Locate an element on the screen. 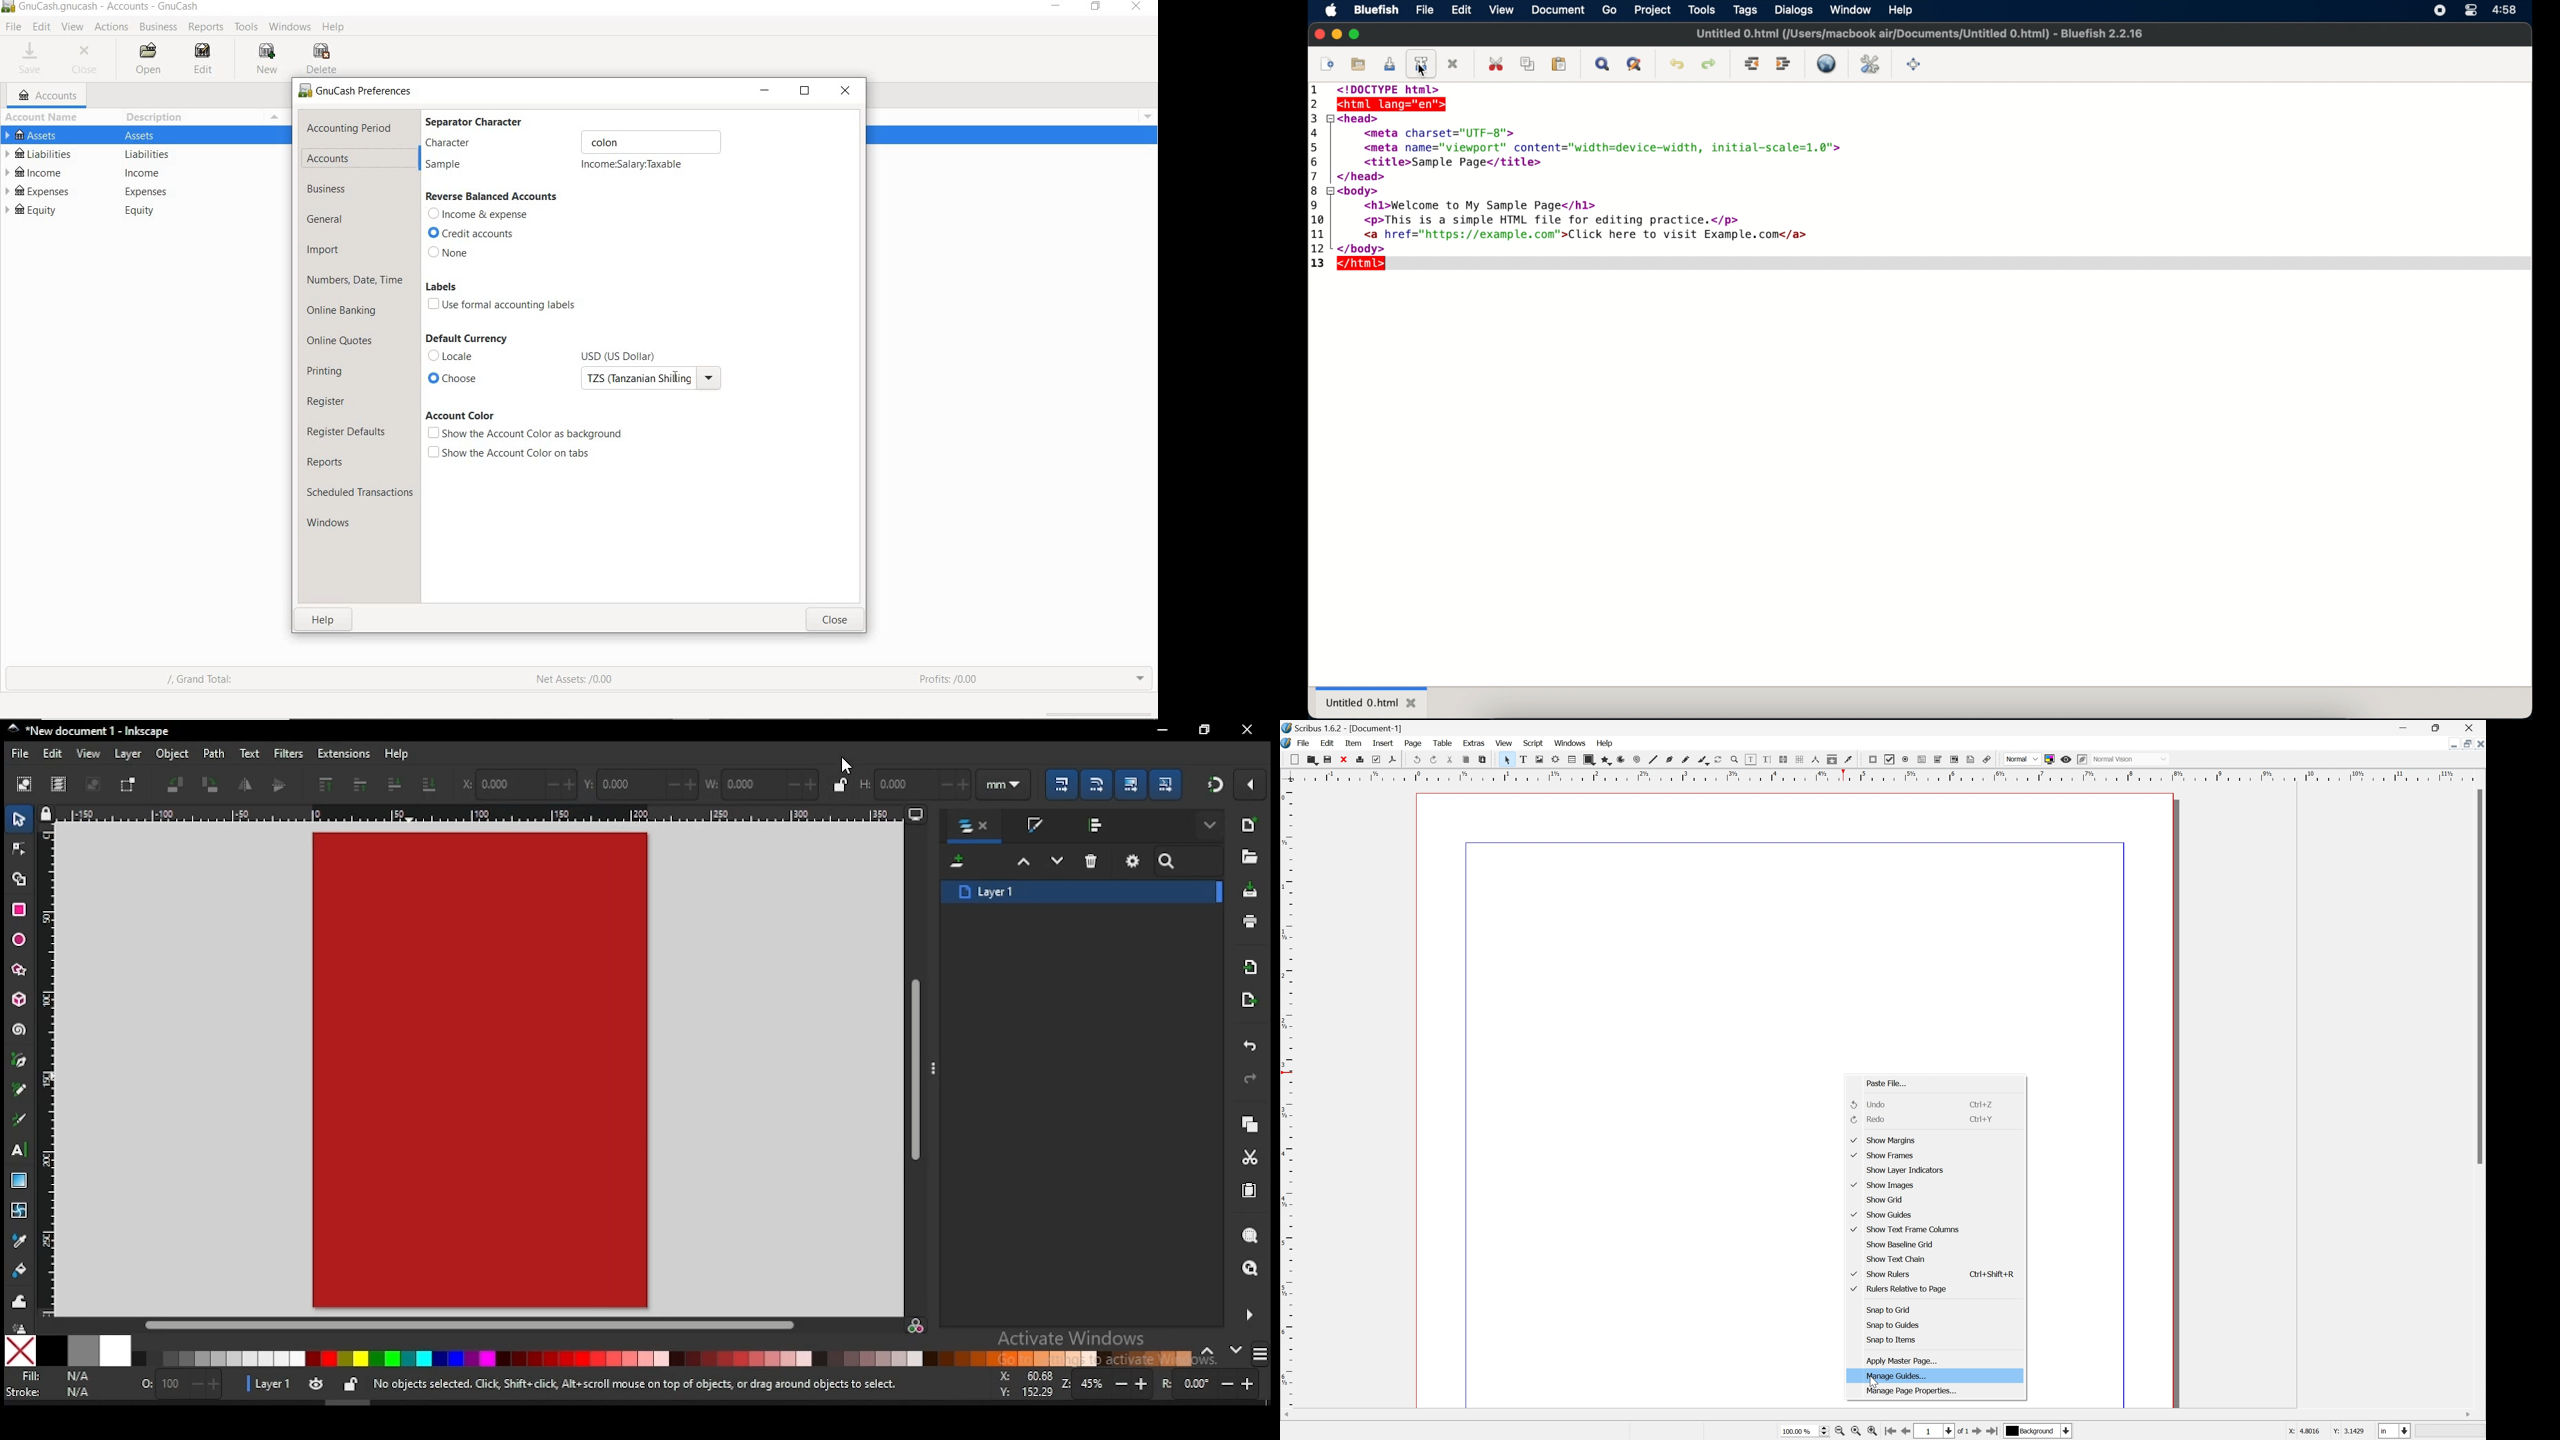  edit contents of frame is located at coordinates (1750, 759).